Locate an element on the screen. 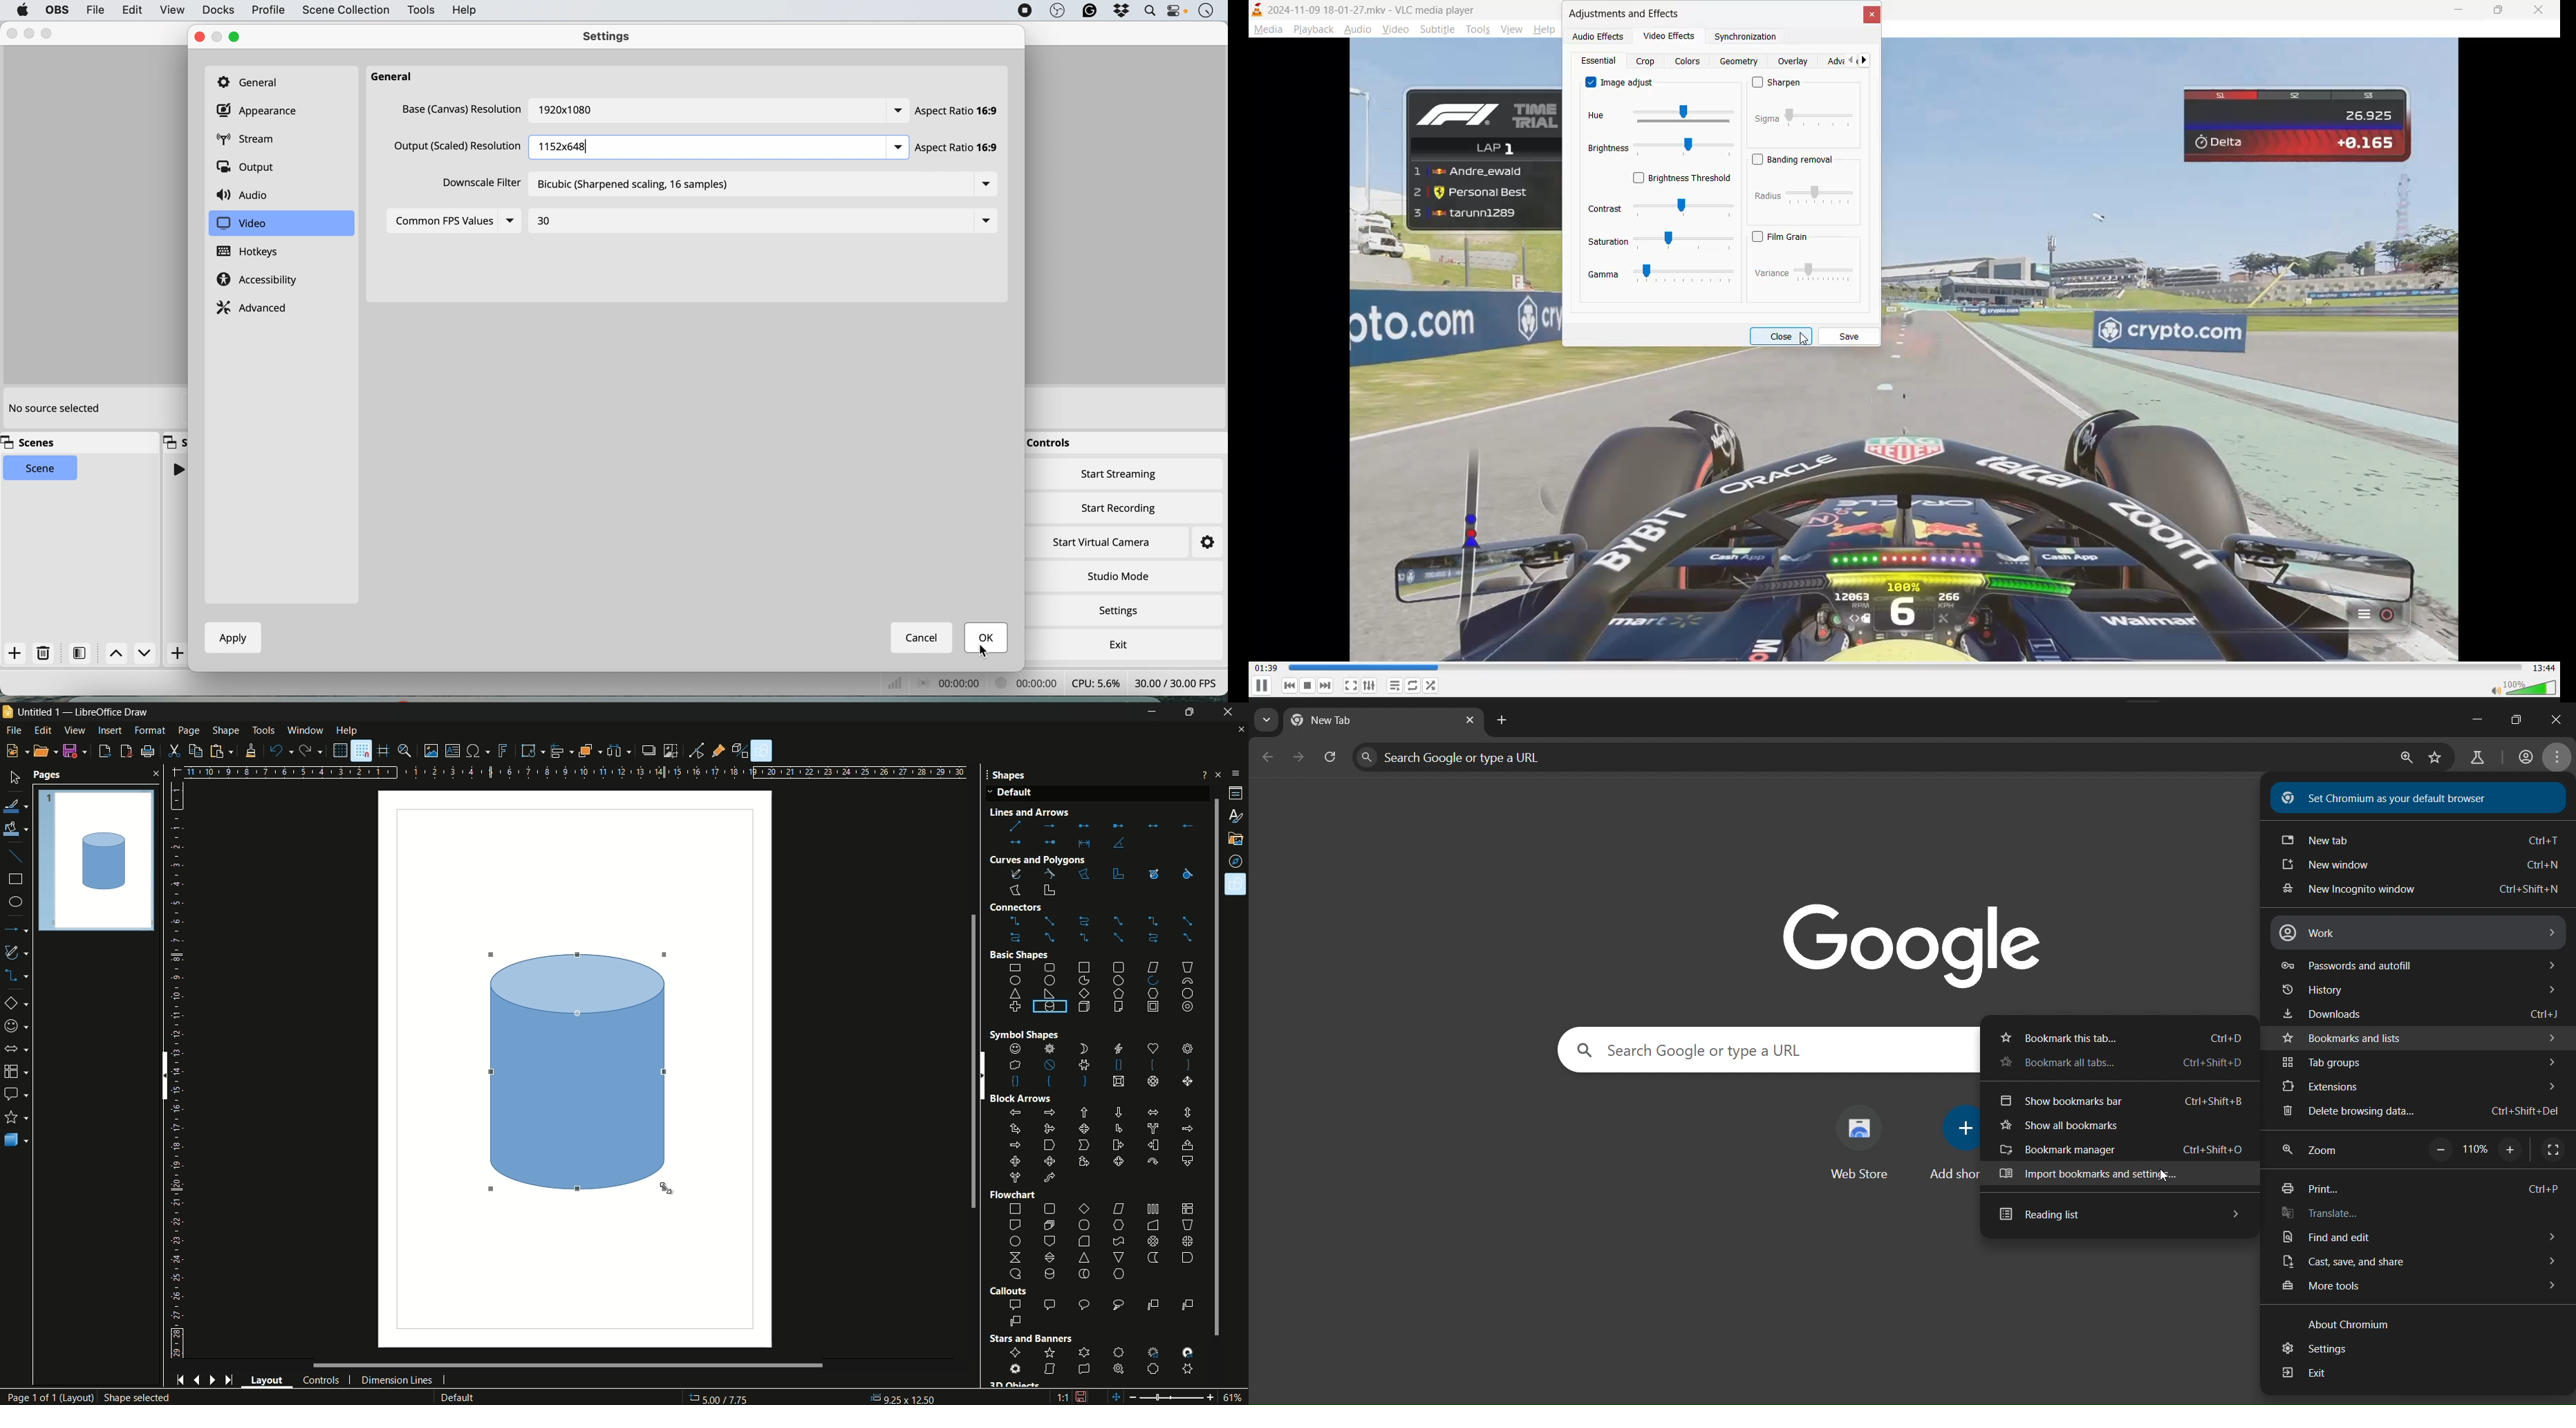  go back page is located at coordinates (1271, 756).